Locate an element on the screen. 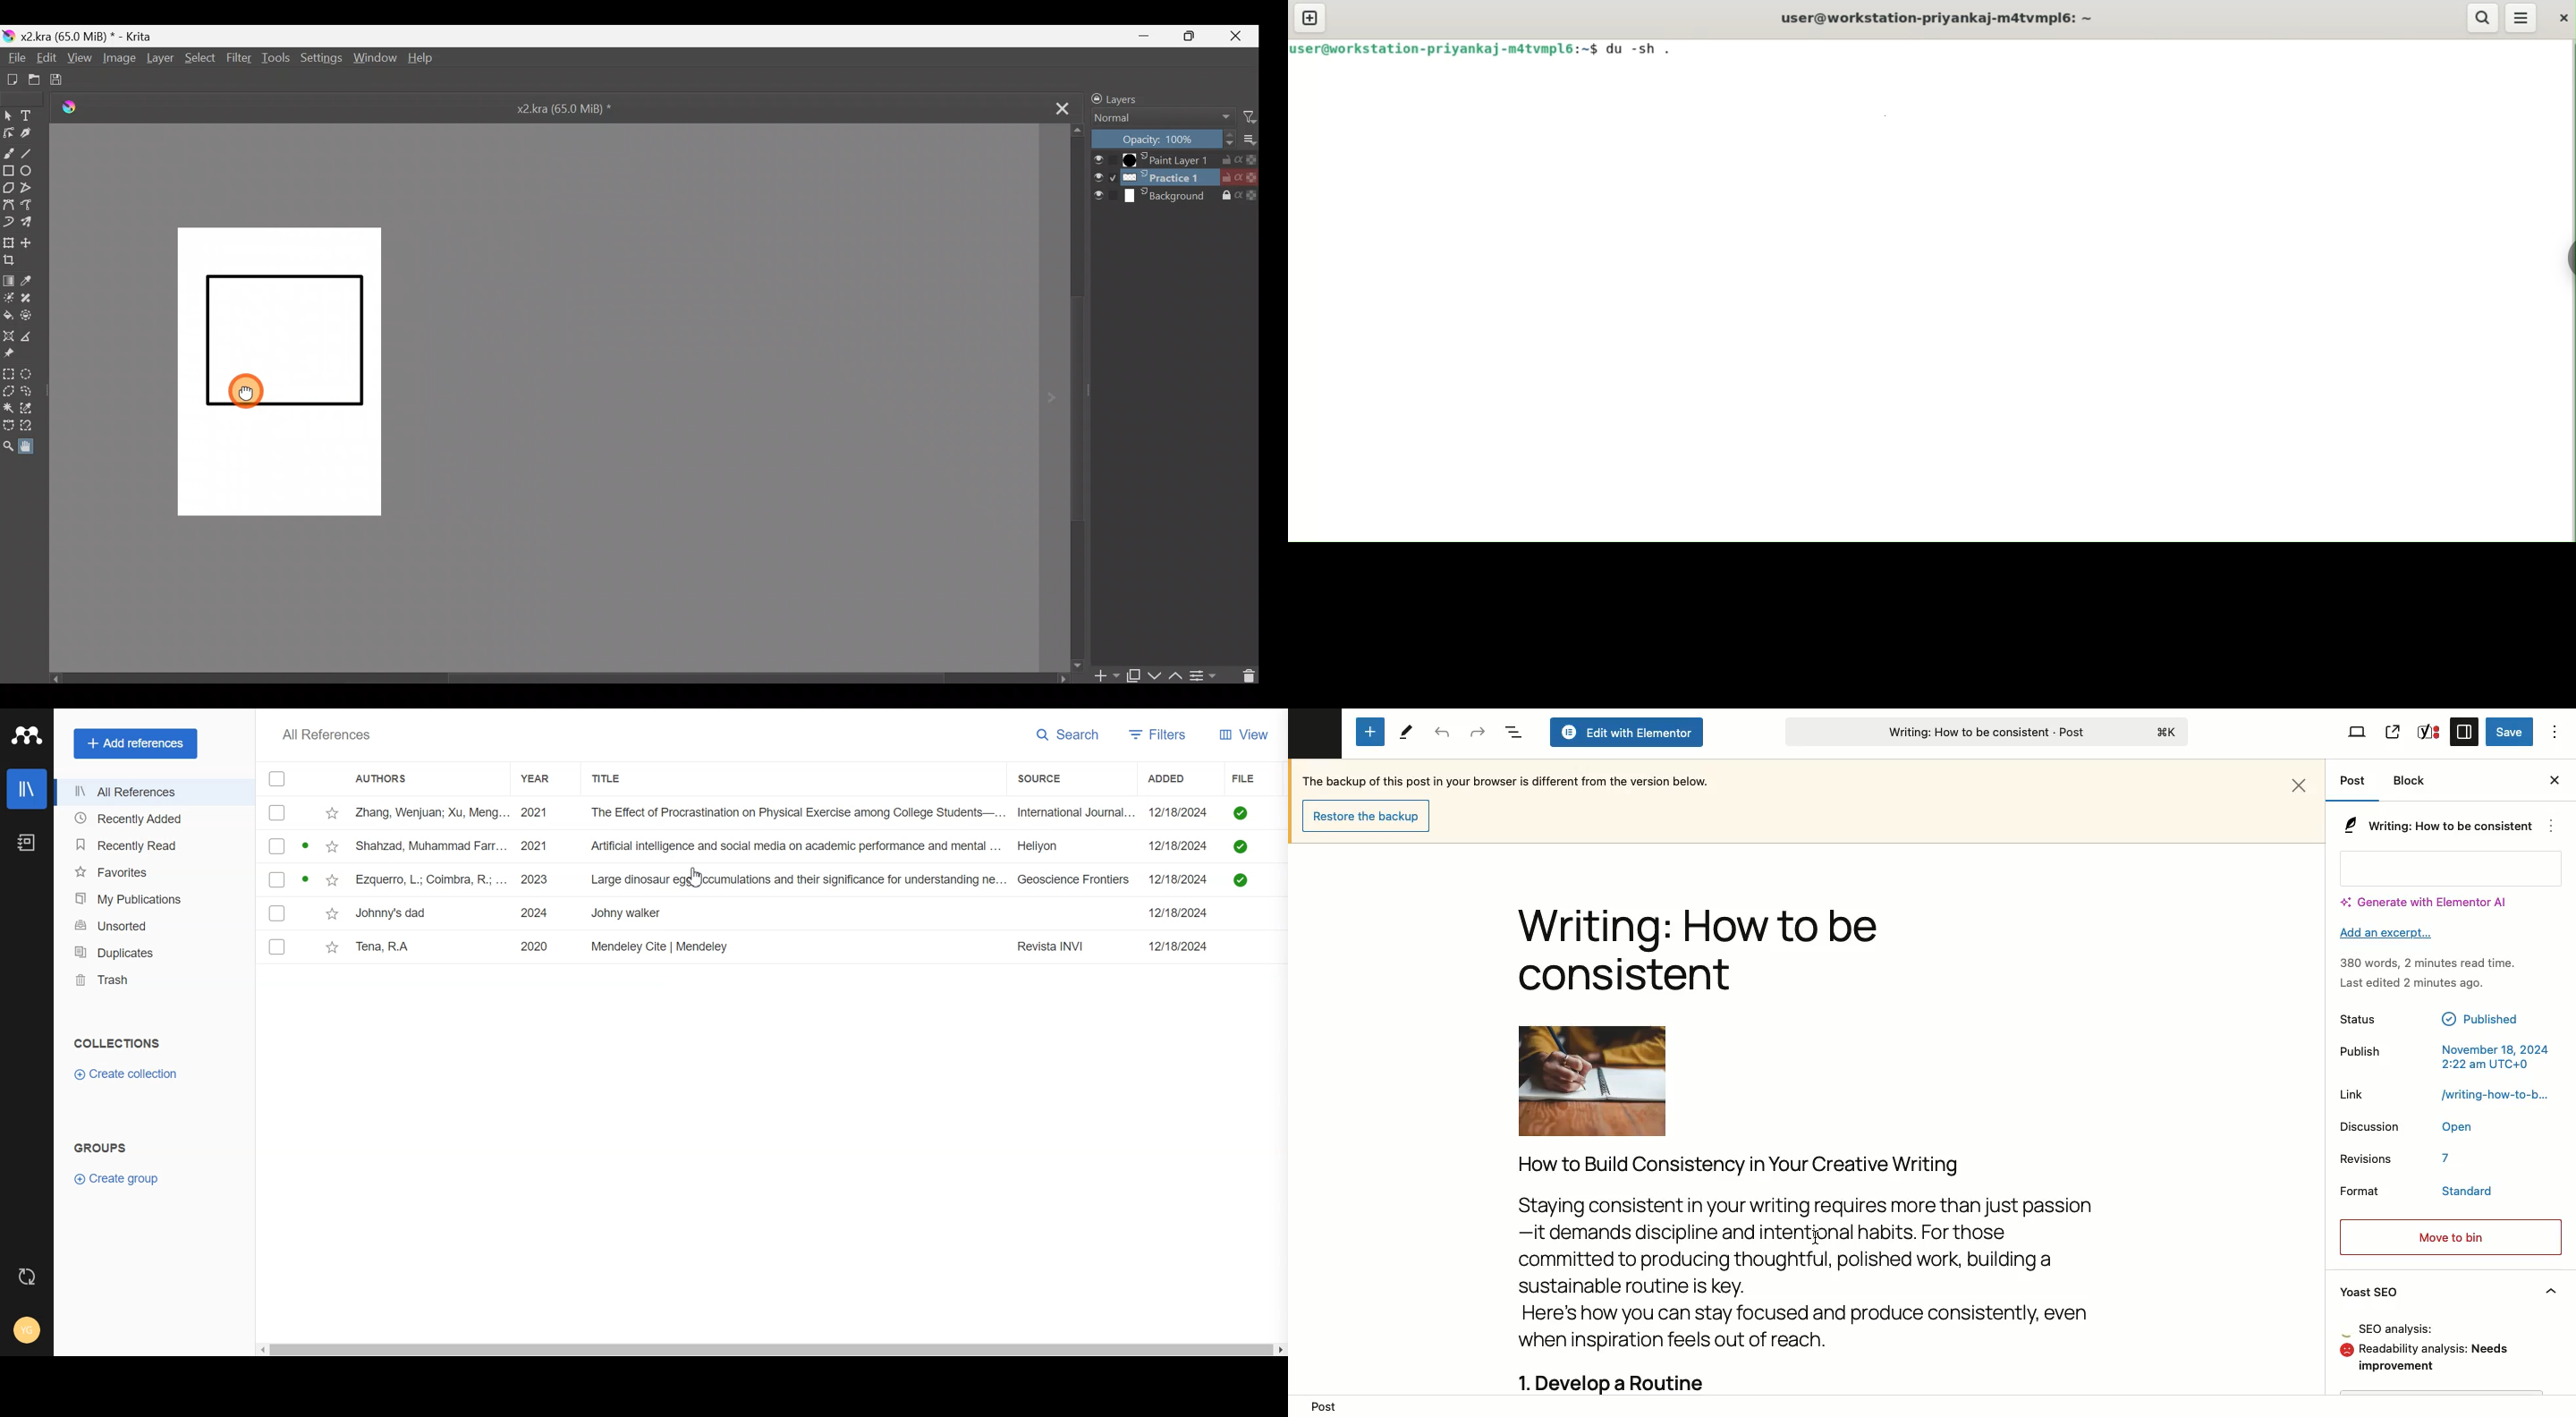  star is located at coordinates (332, 912).